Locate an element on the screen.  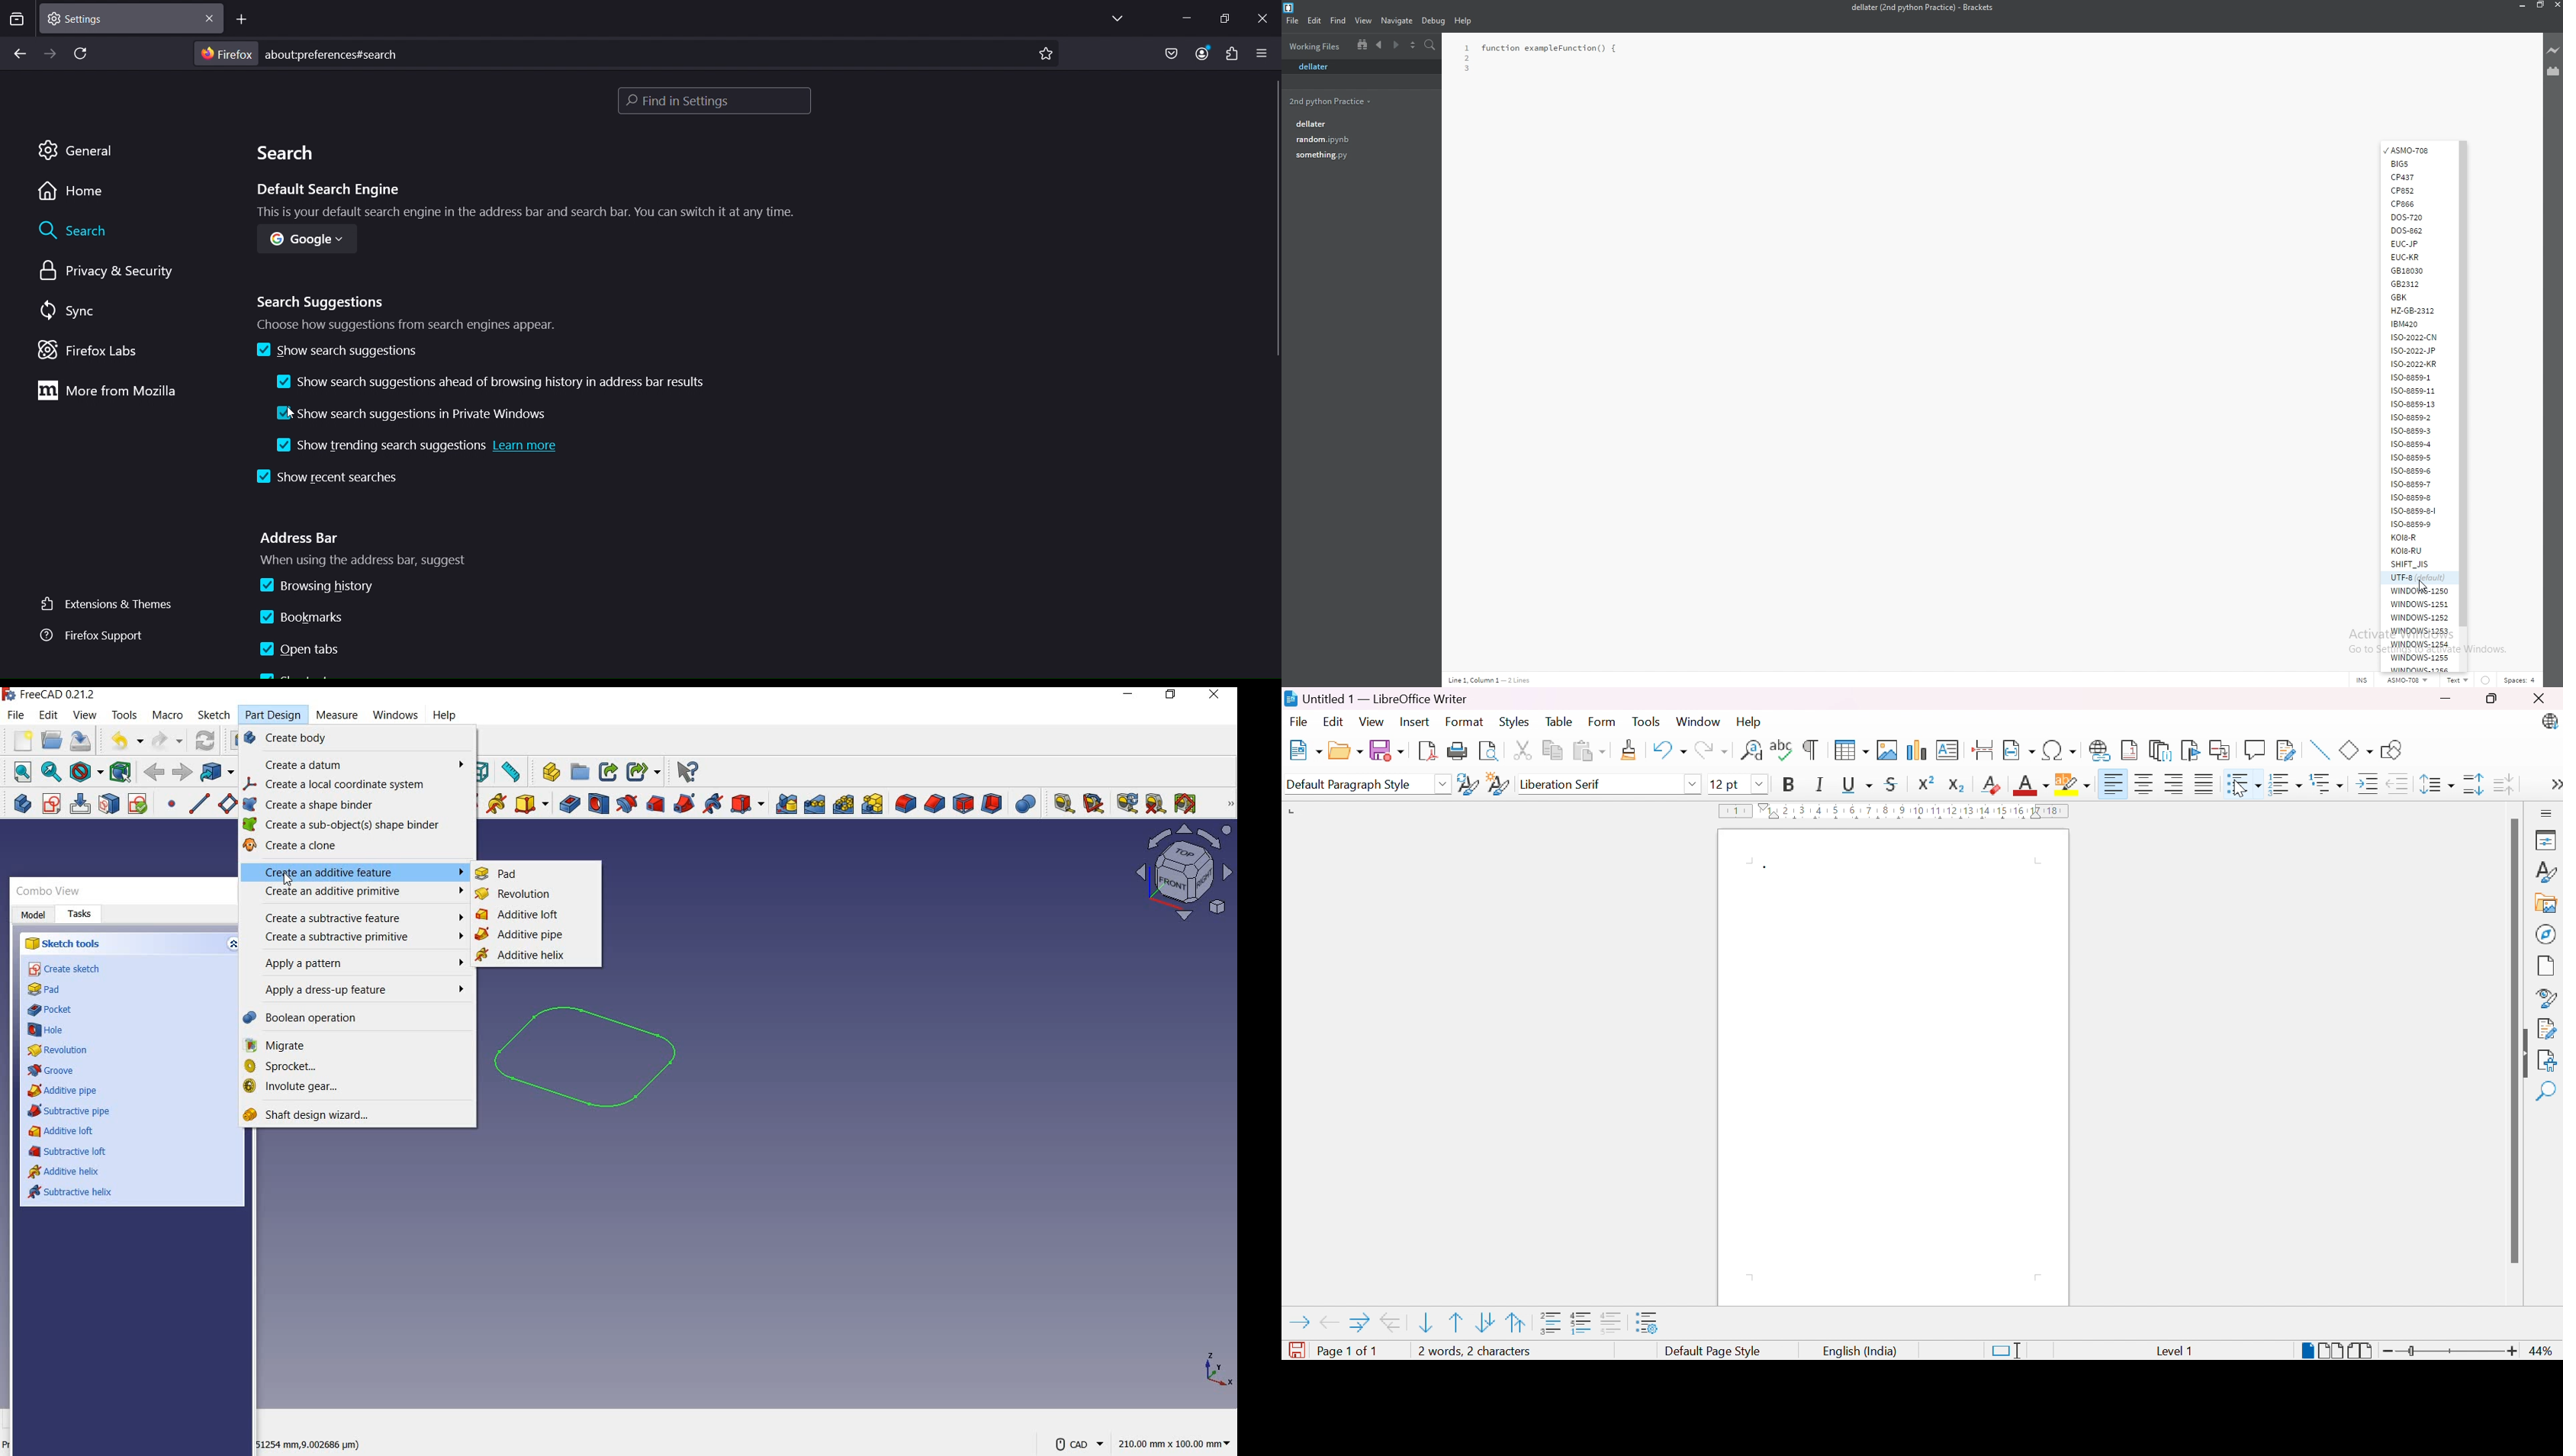
close tab is located at coordinates (212, 17).